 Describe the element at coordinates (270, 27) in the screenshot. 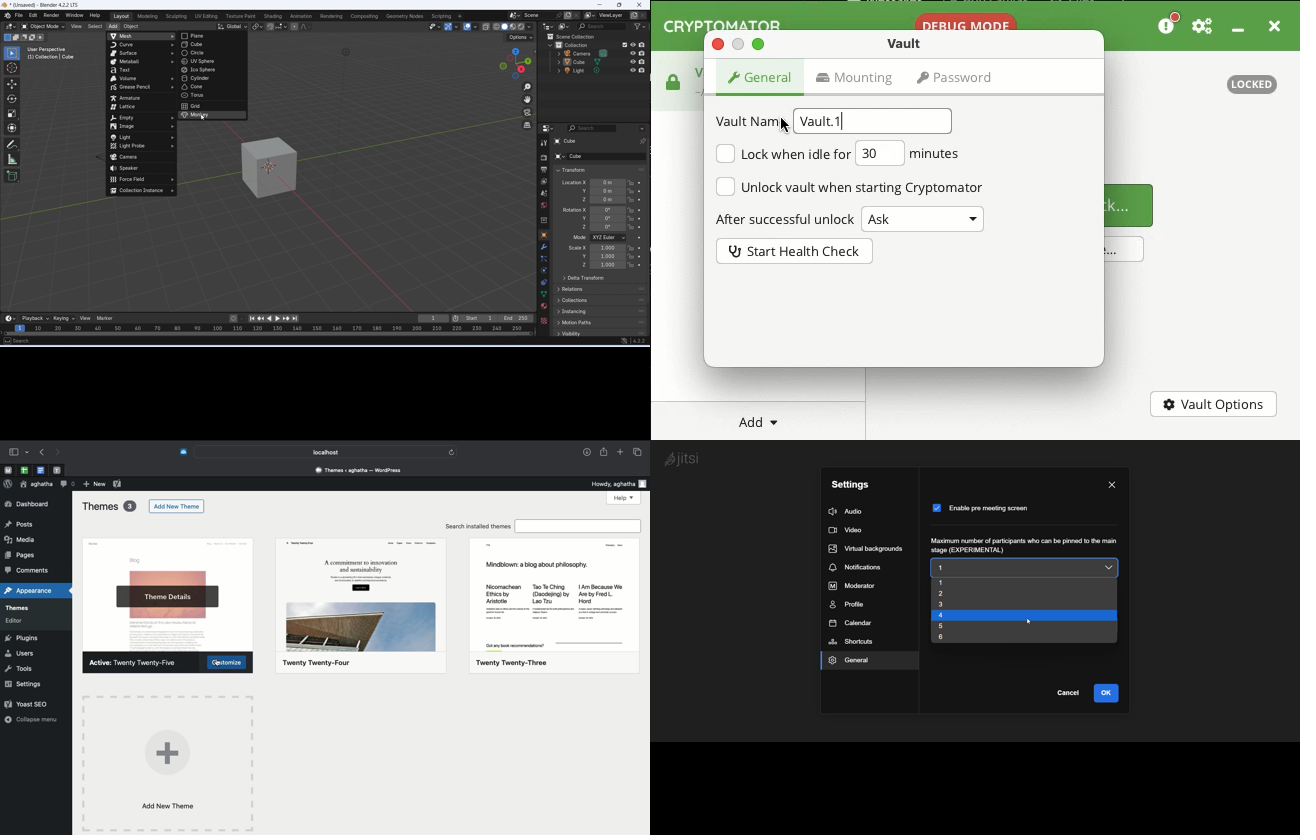

I see `snap` at that location.